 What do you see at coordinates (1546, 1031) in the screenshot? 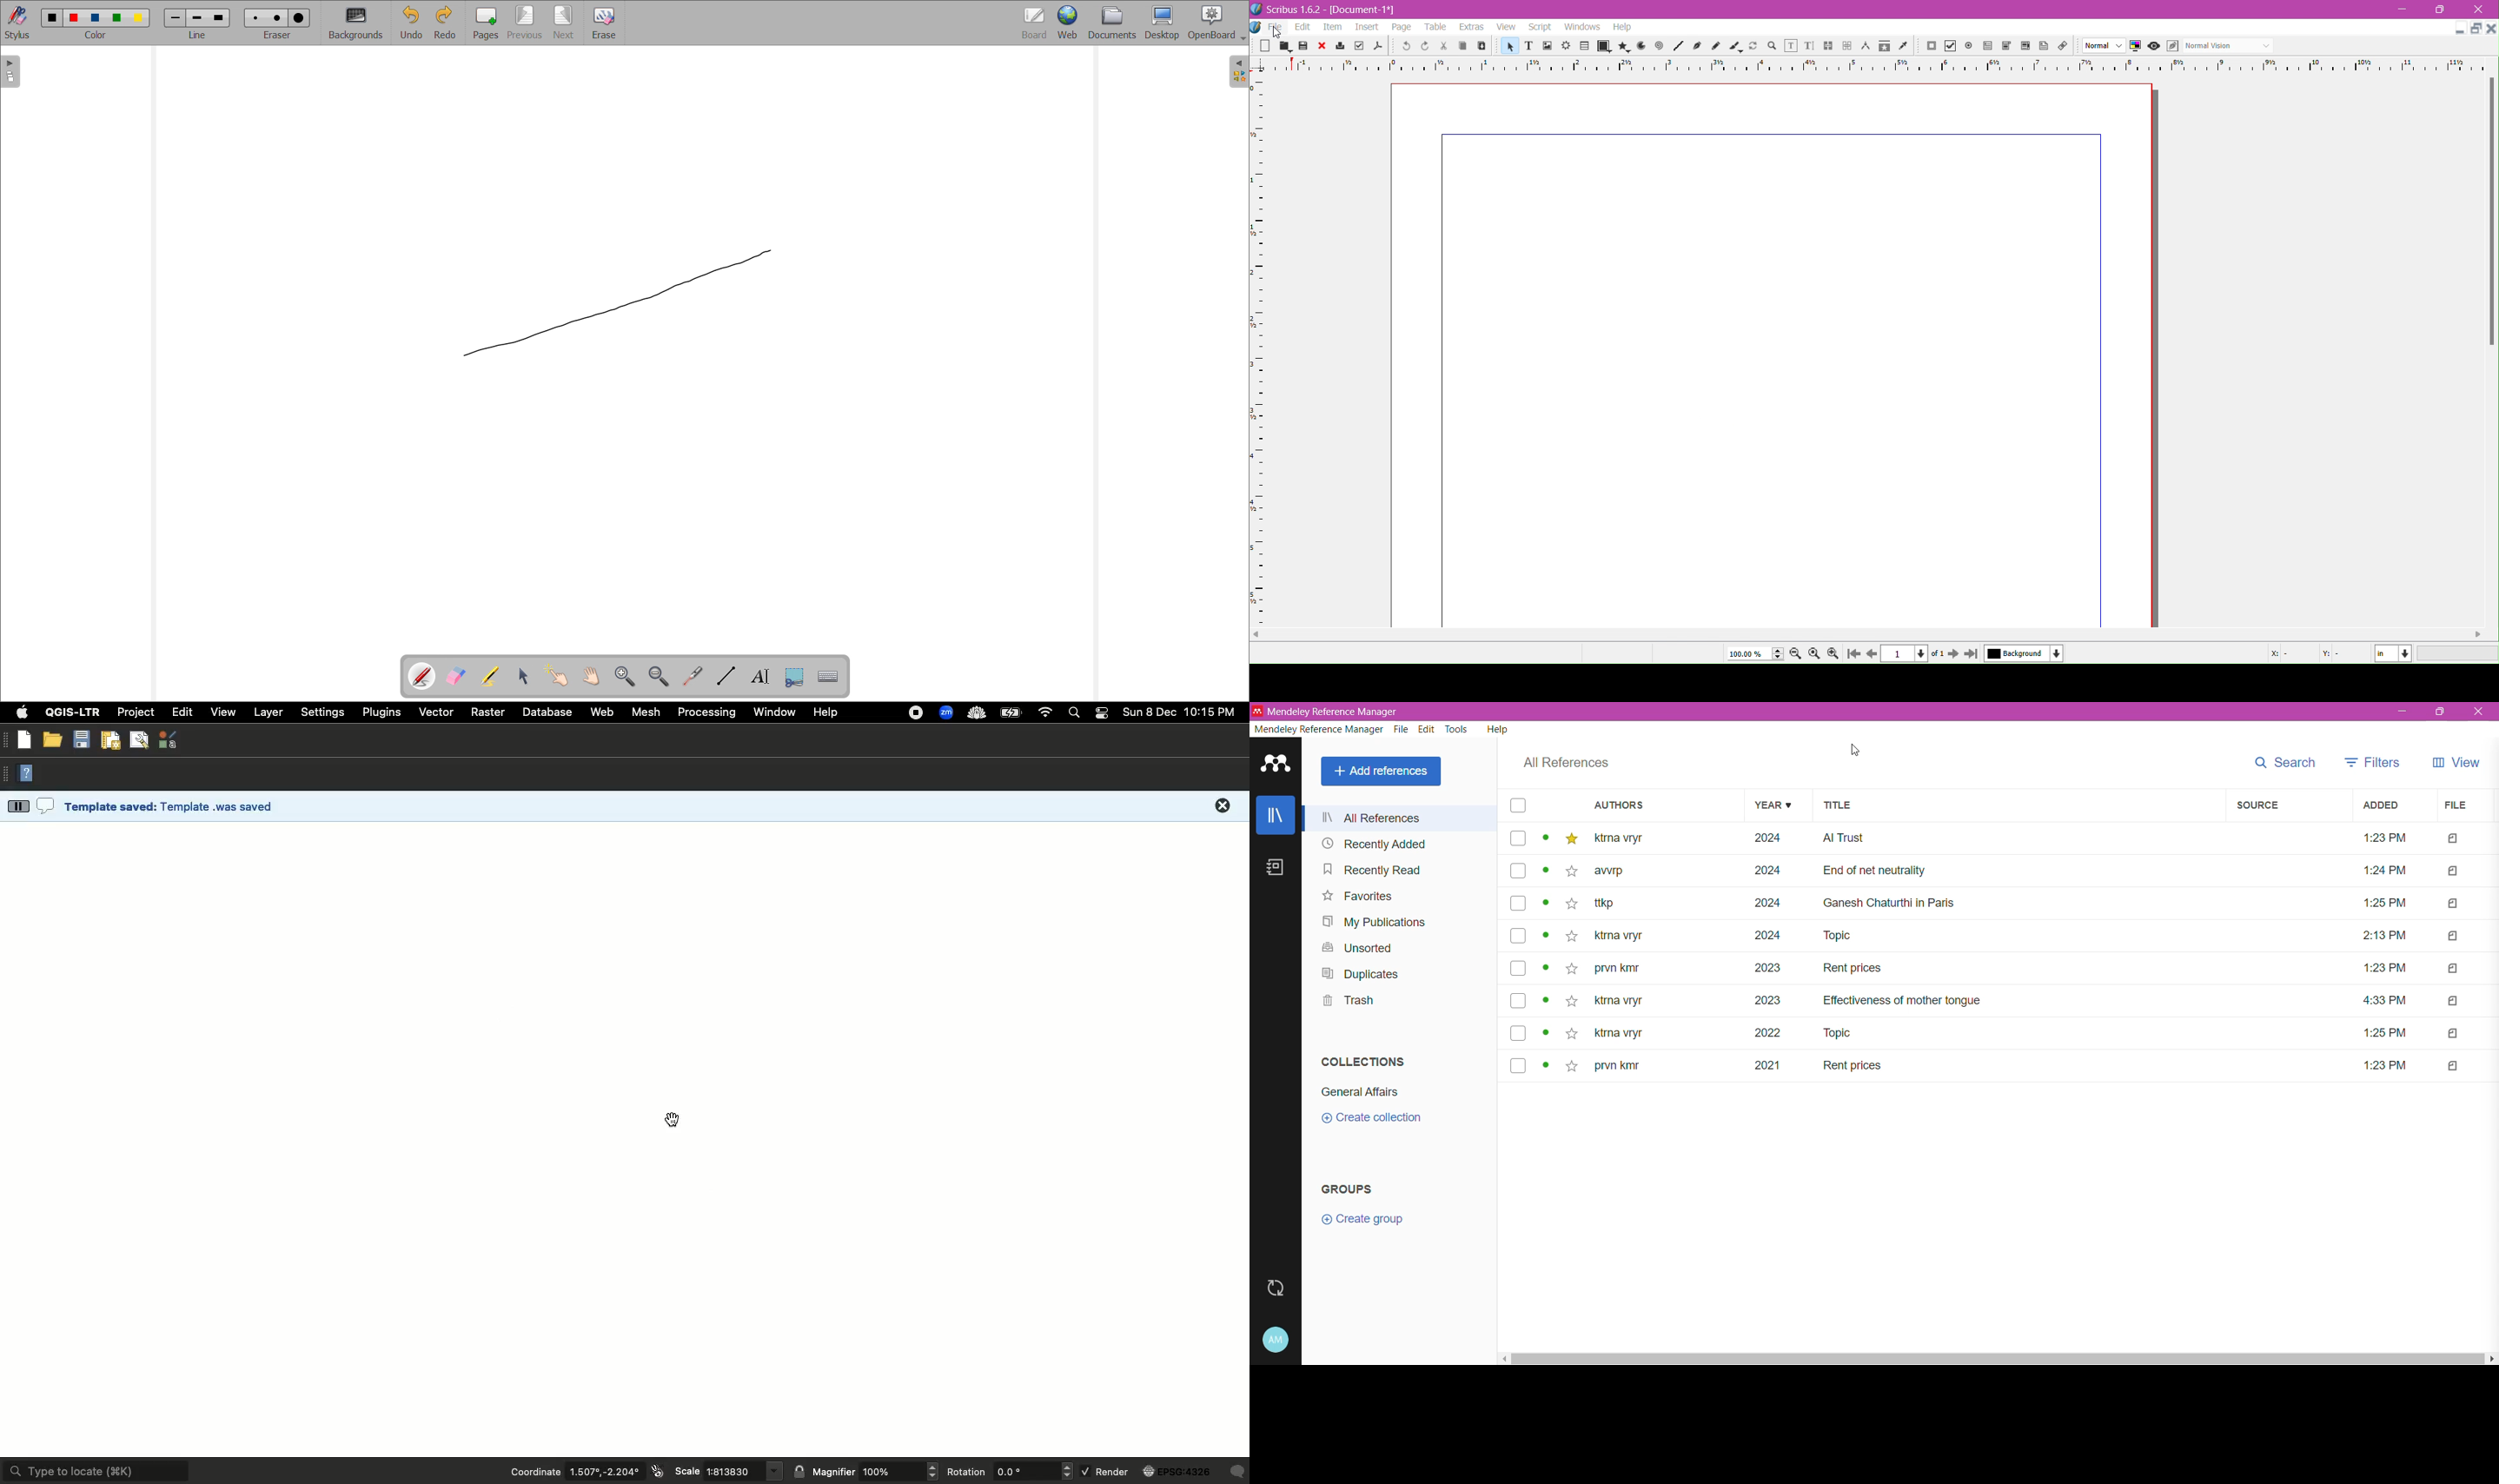
I see `unread` at bounding box center [1546, 1031].